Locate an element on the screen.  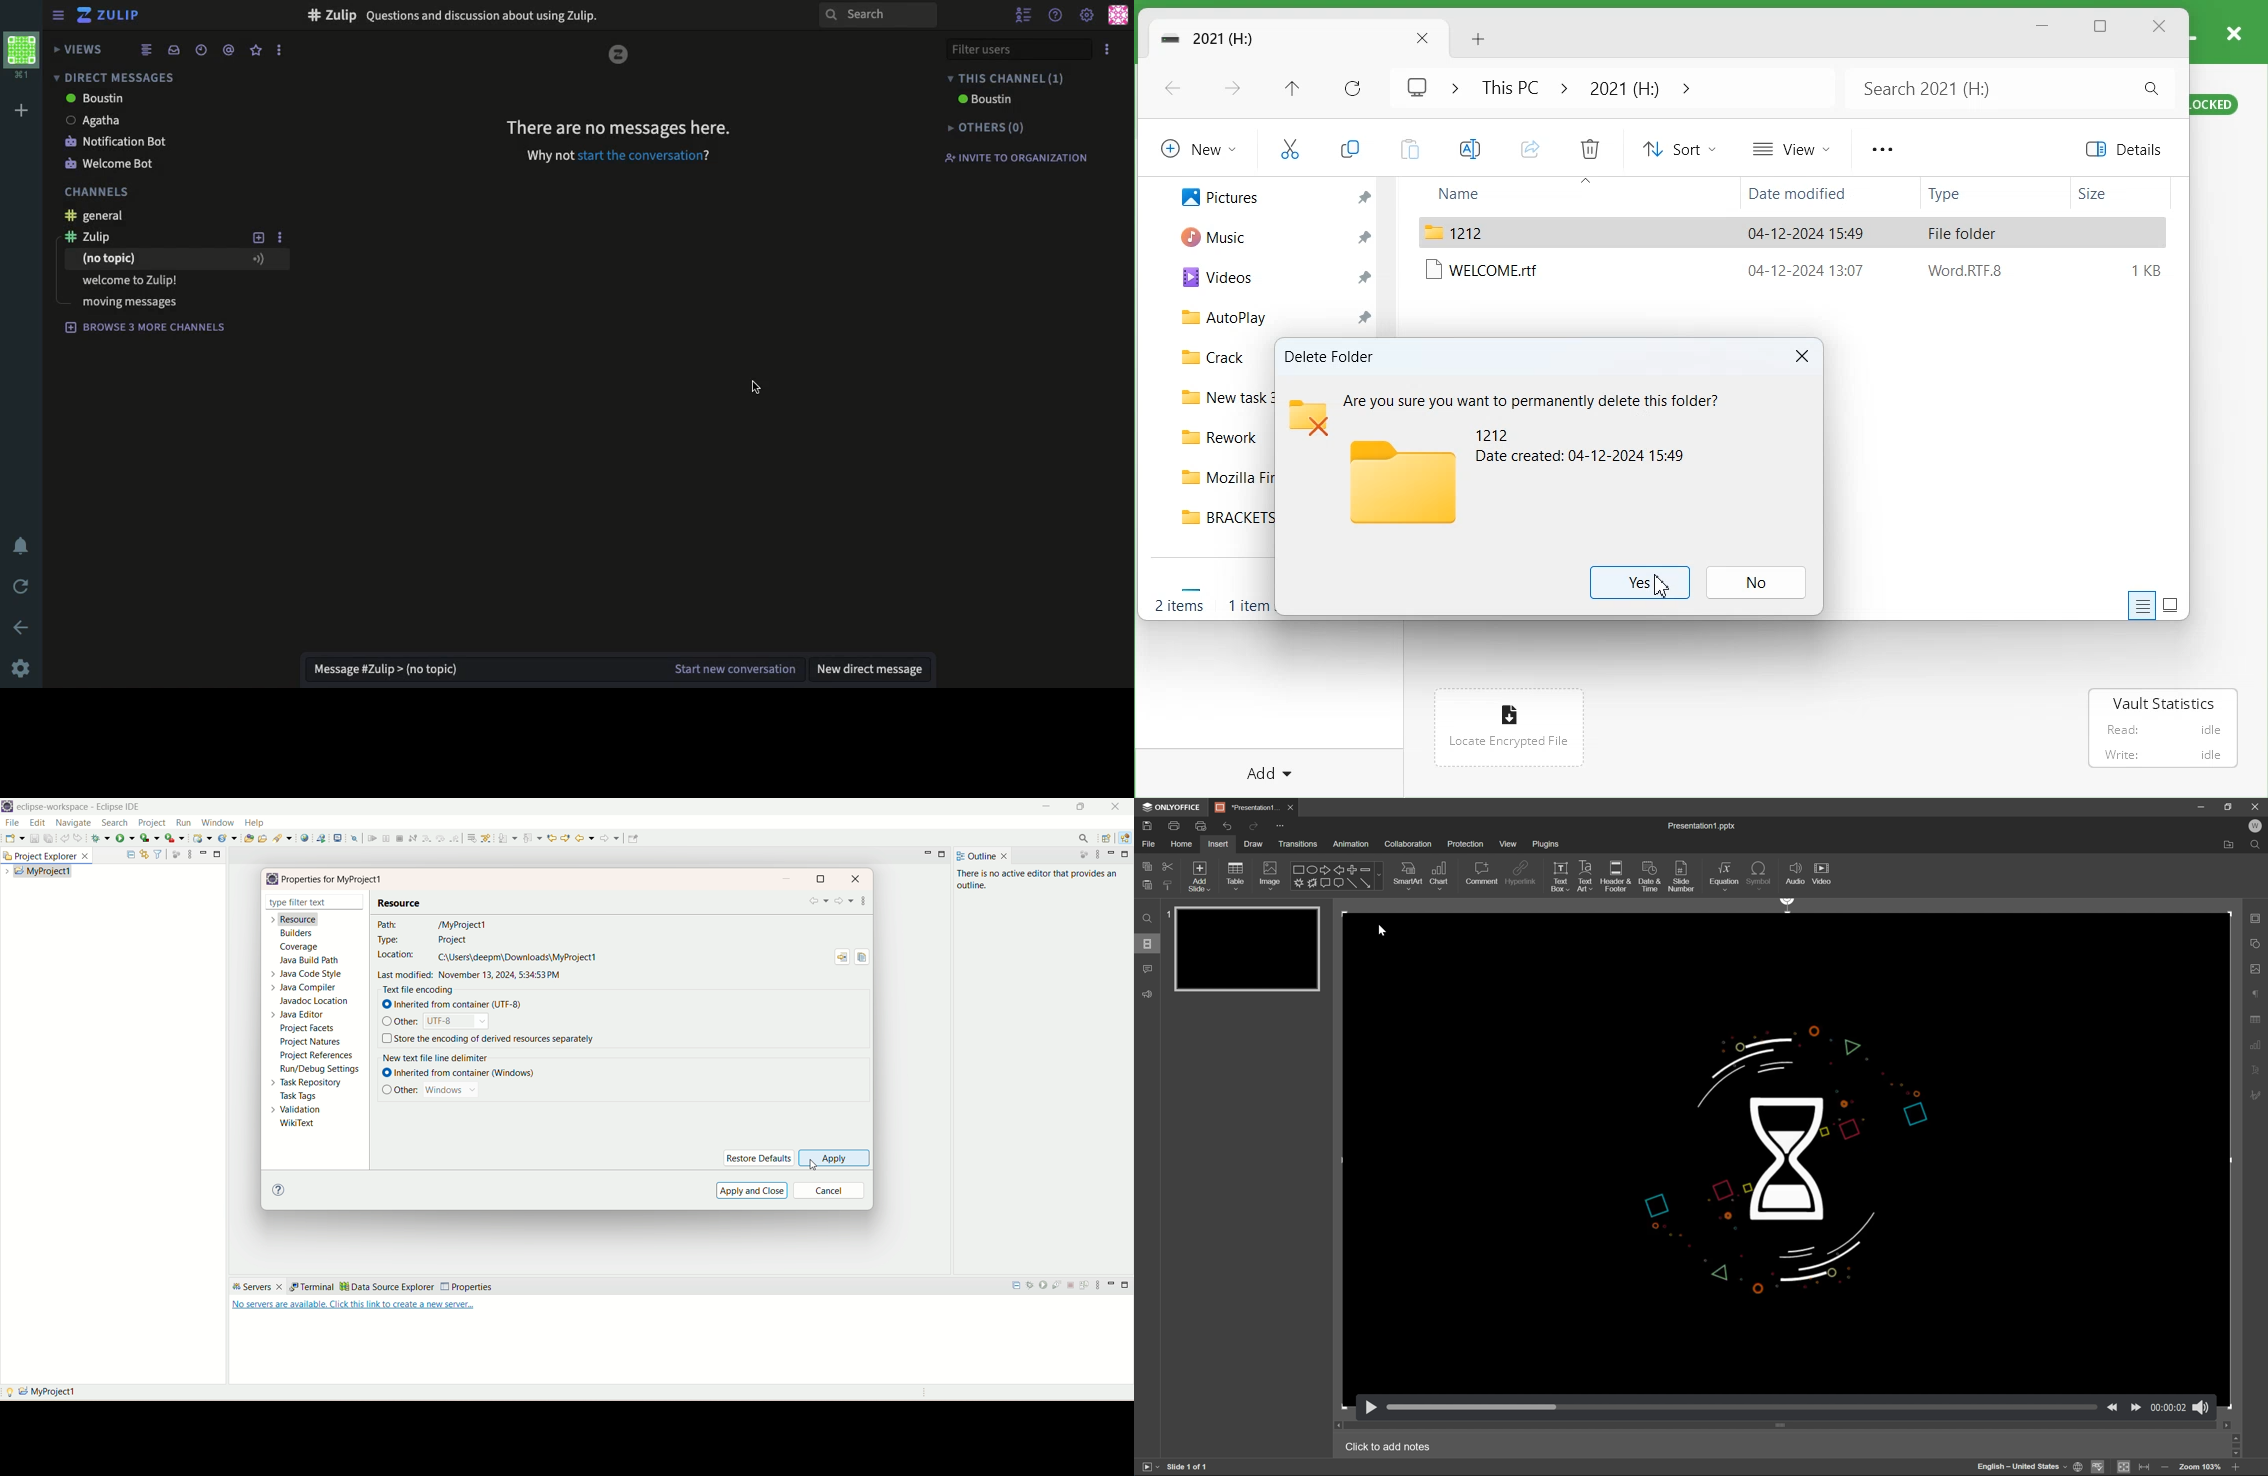
transitions is located at coordinates (1303, 844).